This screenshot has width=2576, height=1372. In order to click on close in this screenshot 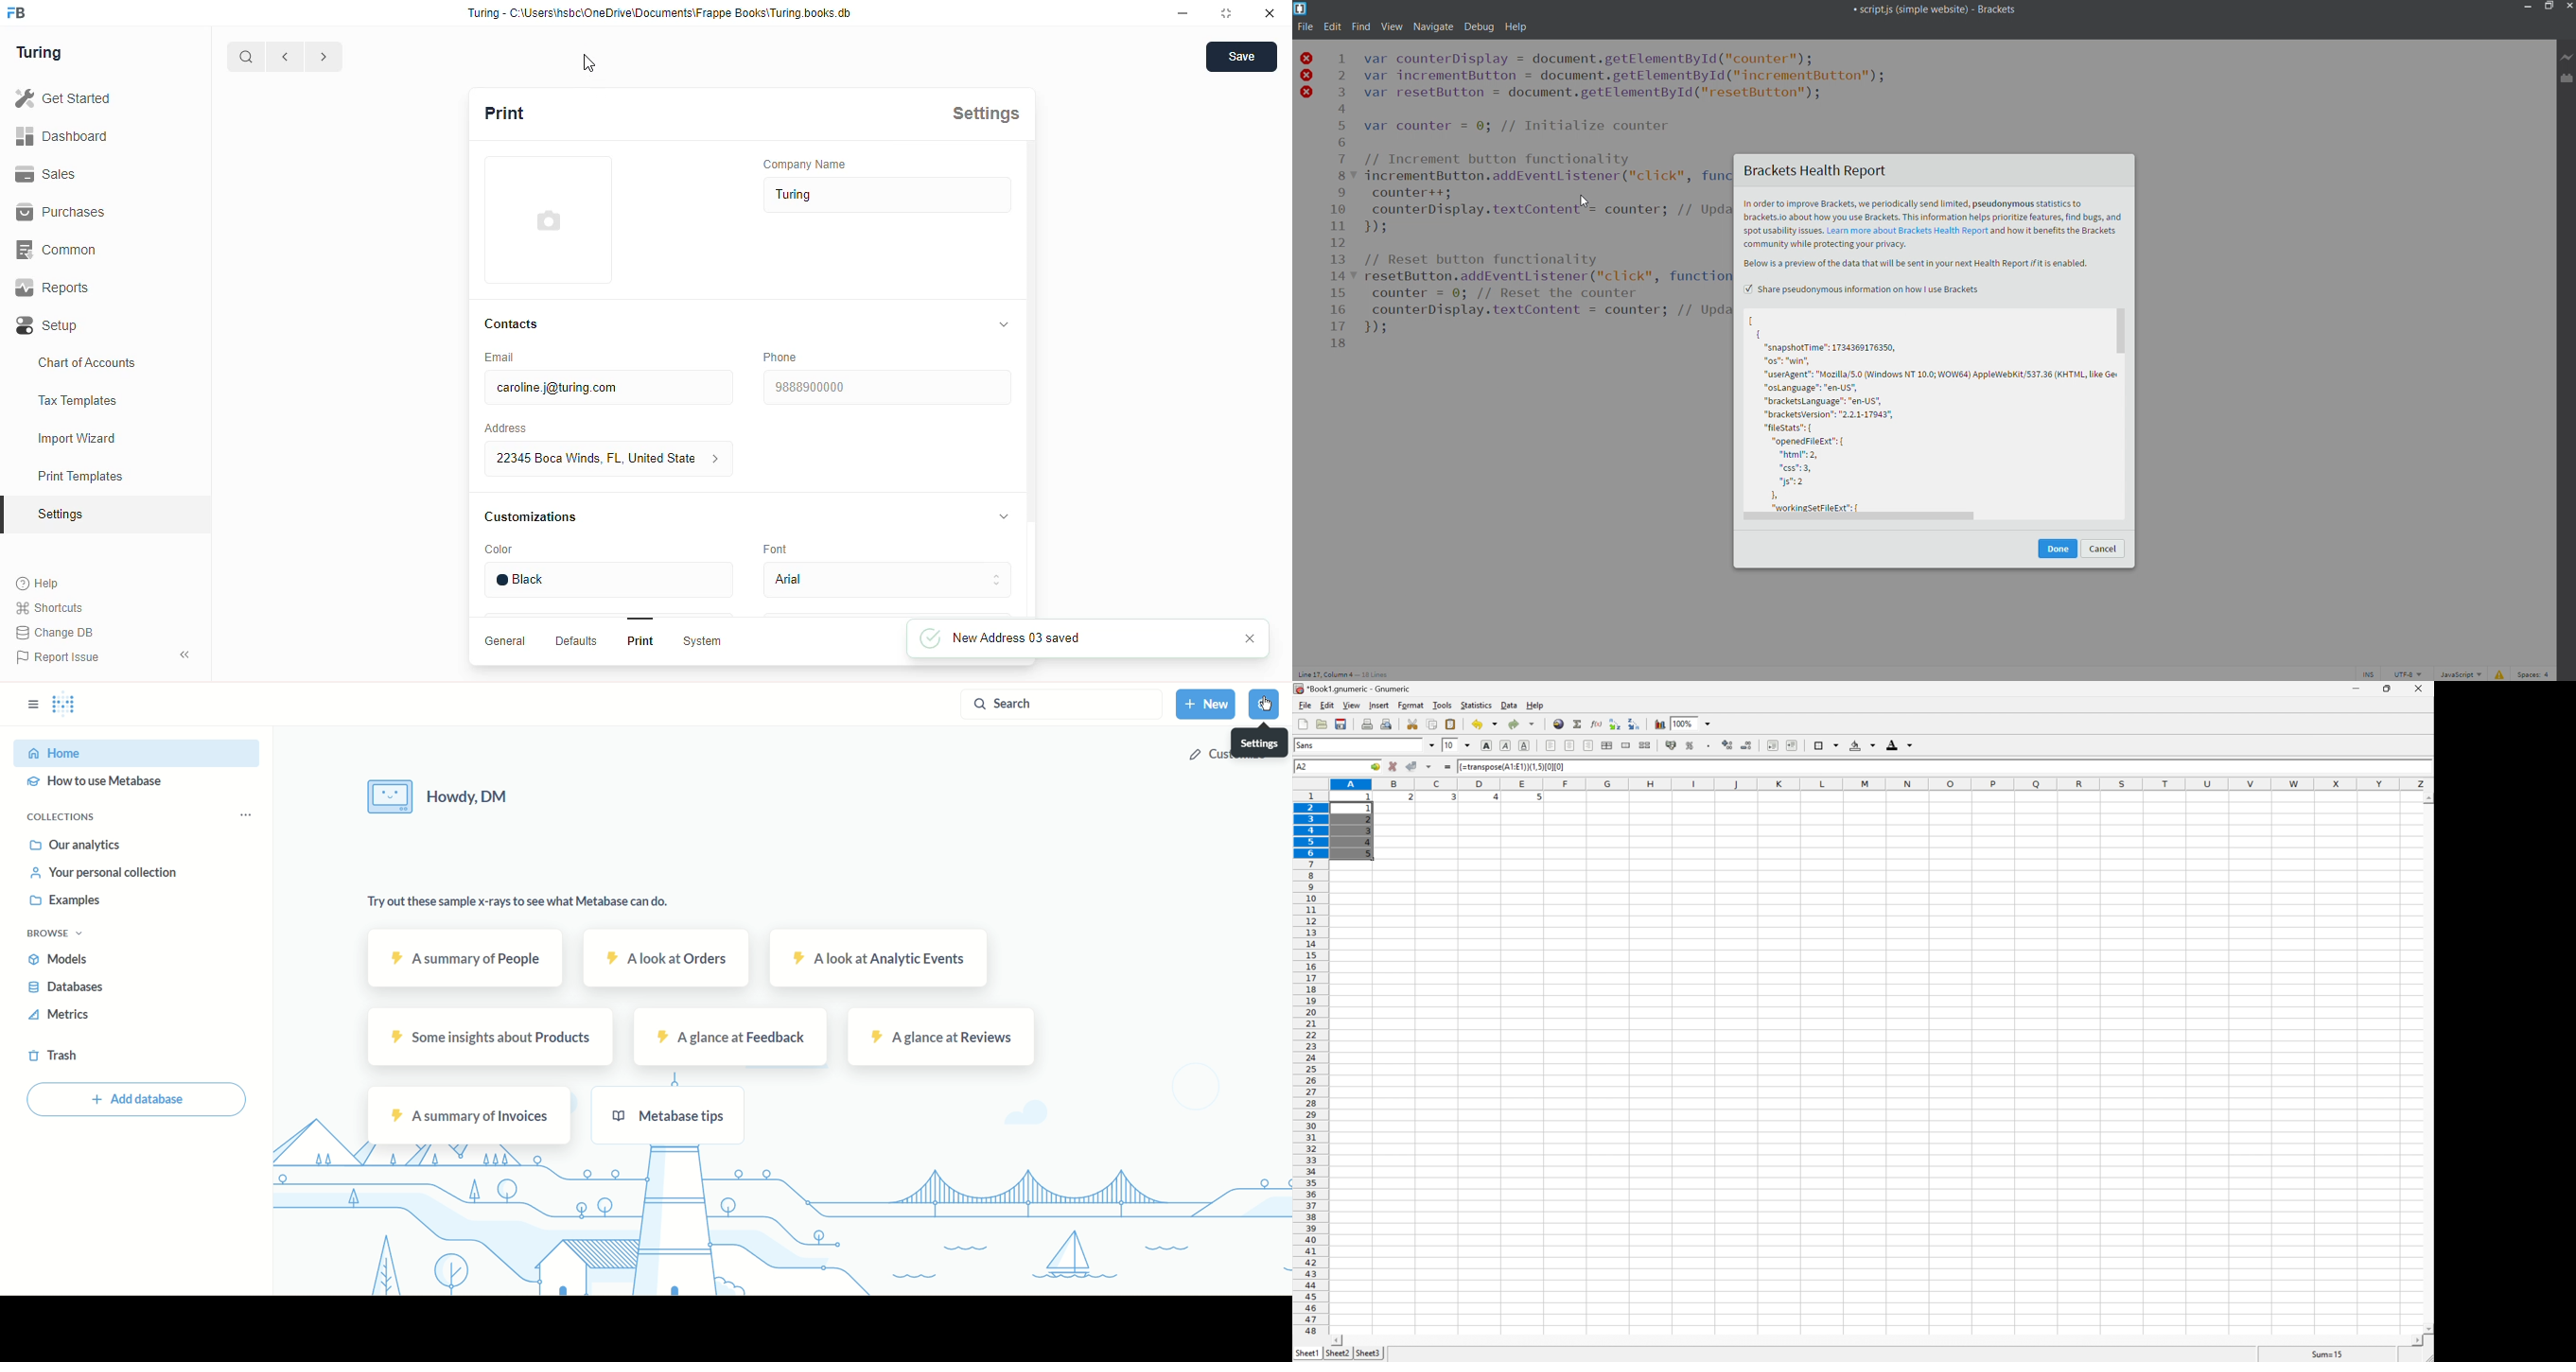, I will do `click(1270, 13)`.